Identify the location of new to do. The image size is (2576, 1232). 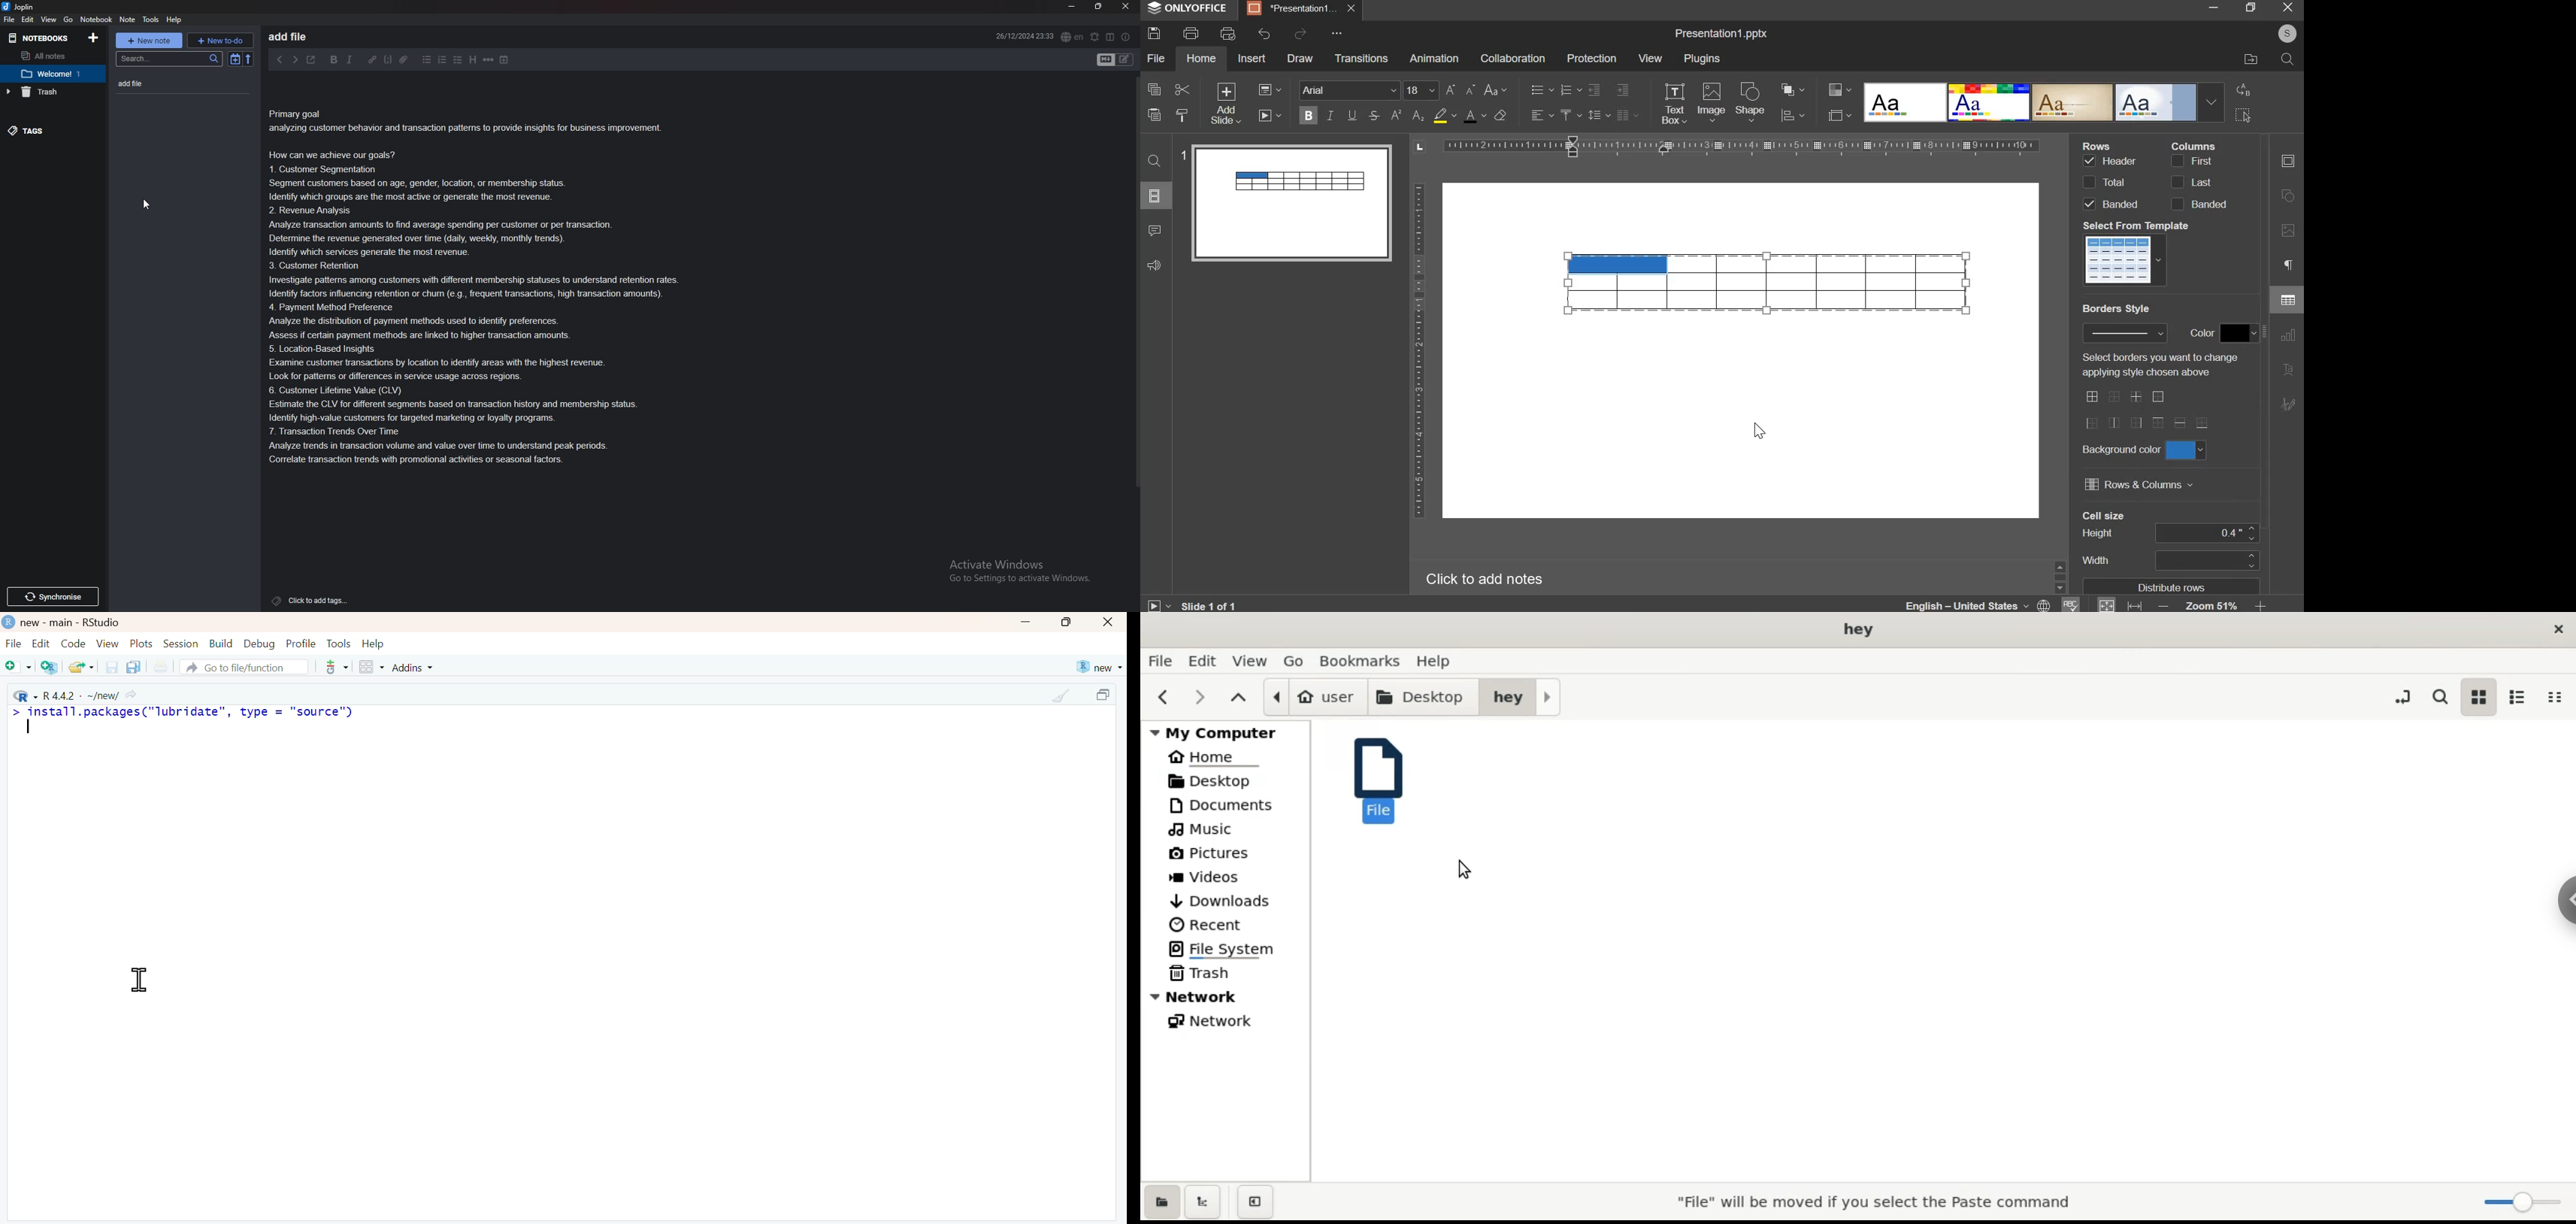
(220, 40).